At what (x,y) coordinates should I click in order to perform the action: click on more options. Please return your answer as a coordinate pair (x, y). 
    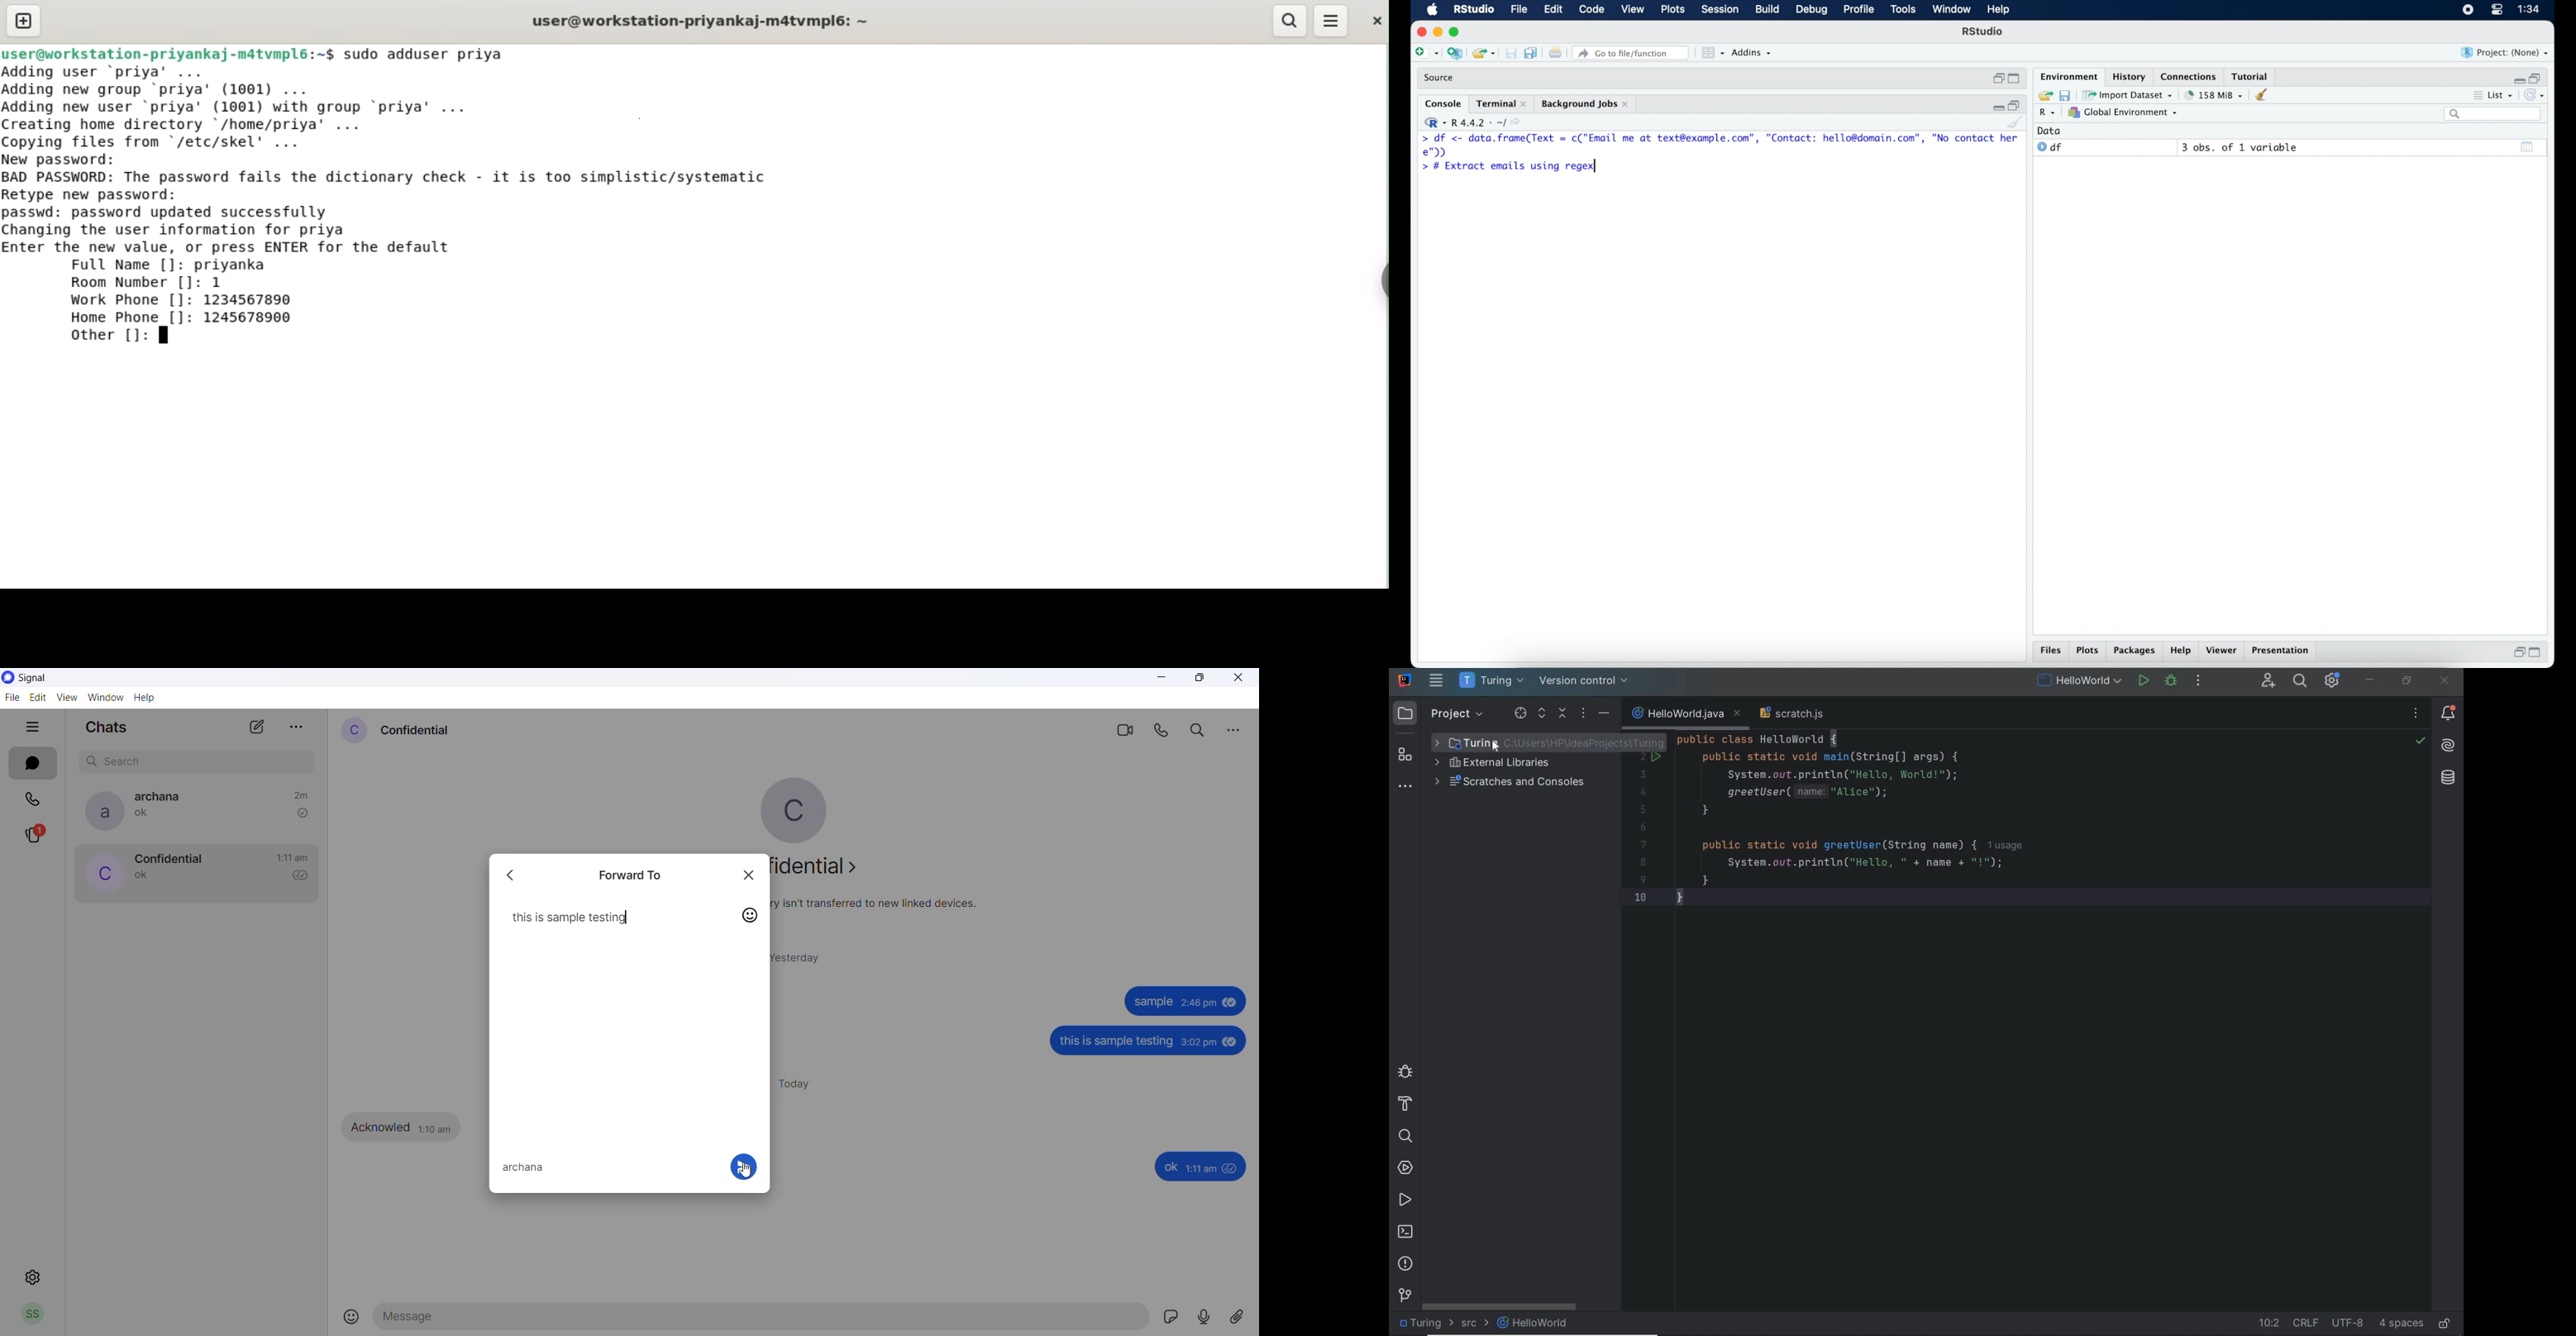
    Looking at the image, I should click on (297, 723).